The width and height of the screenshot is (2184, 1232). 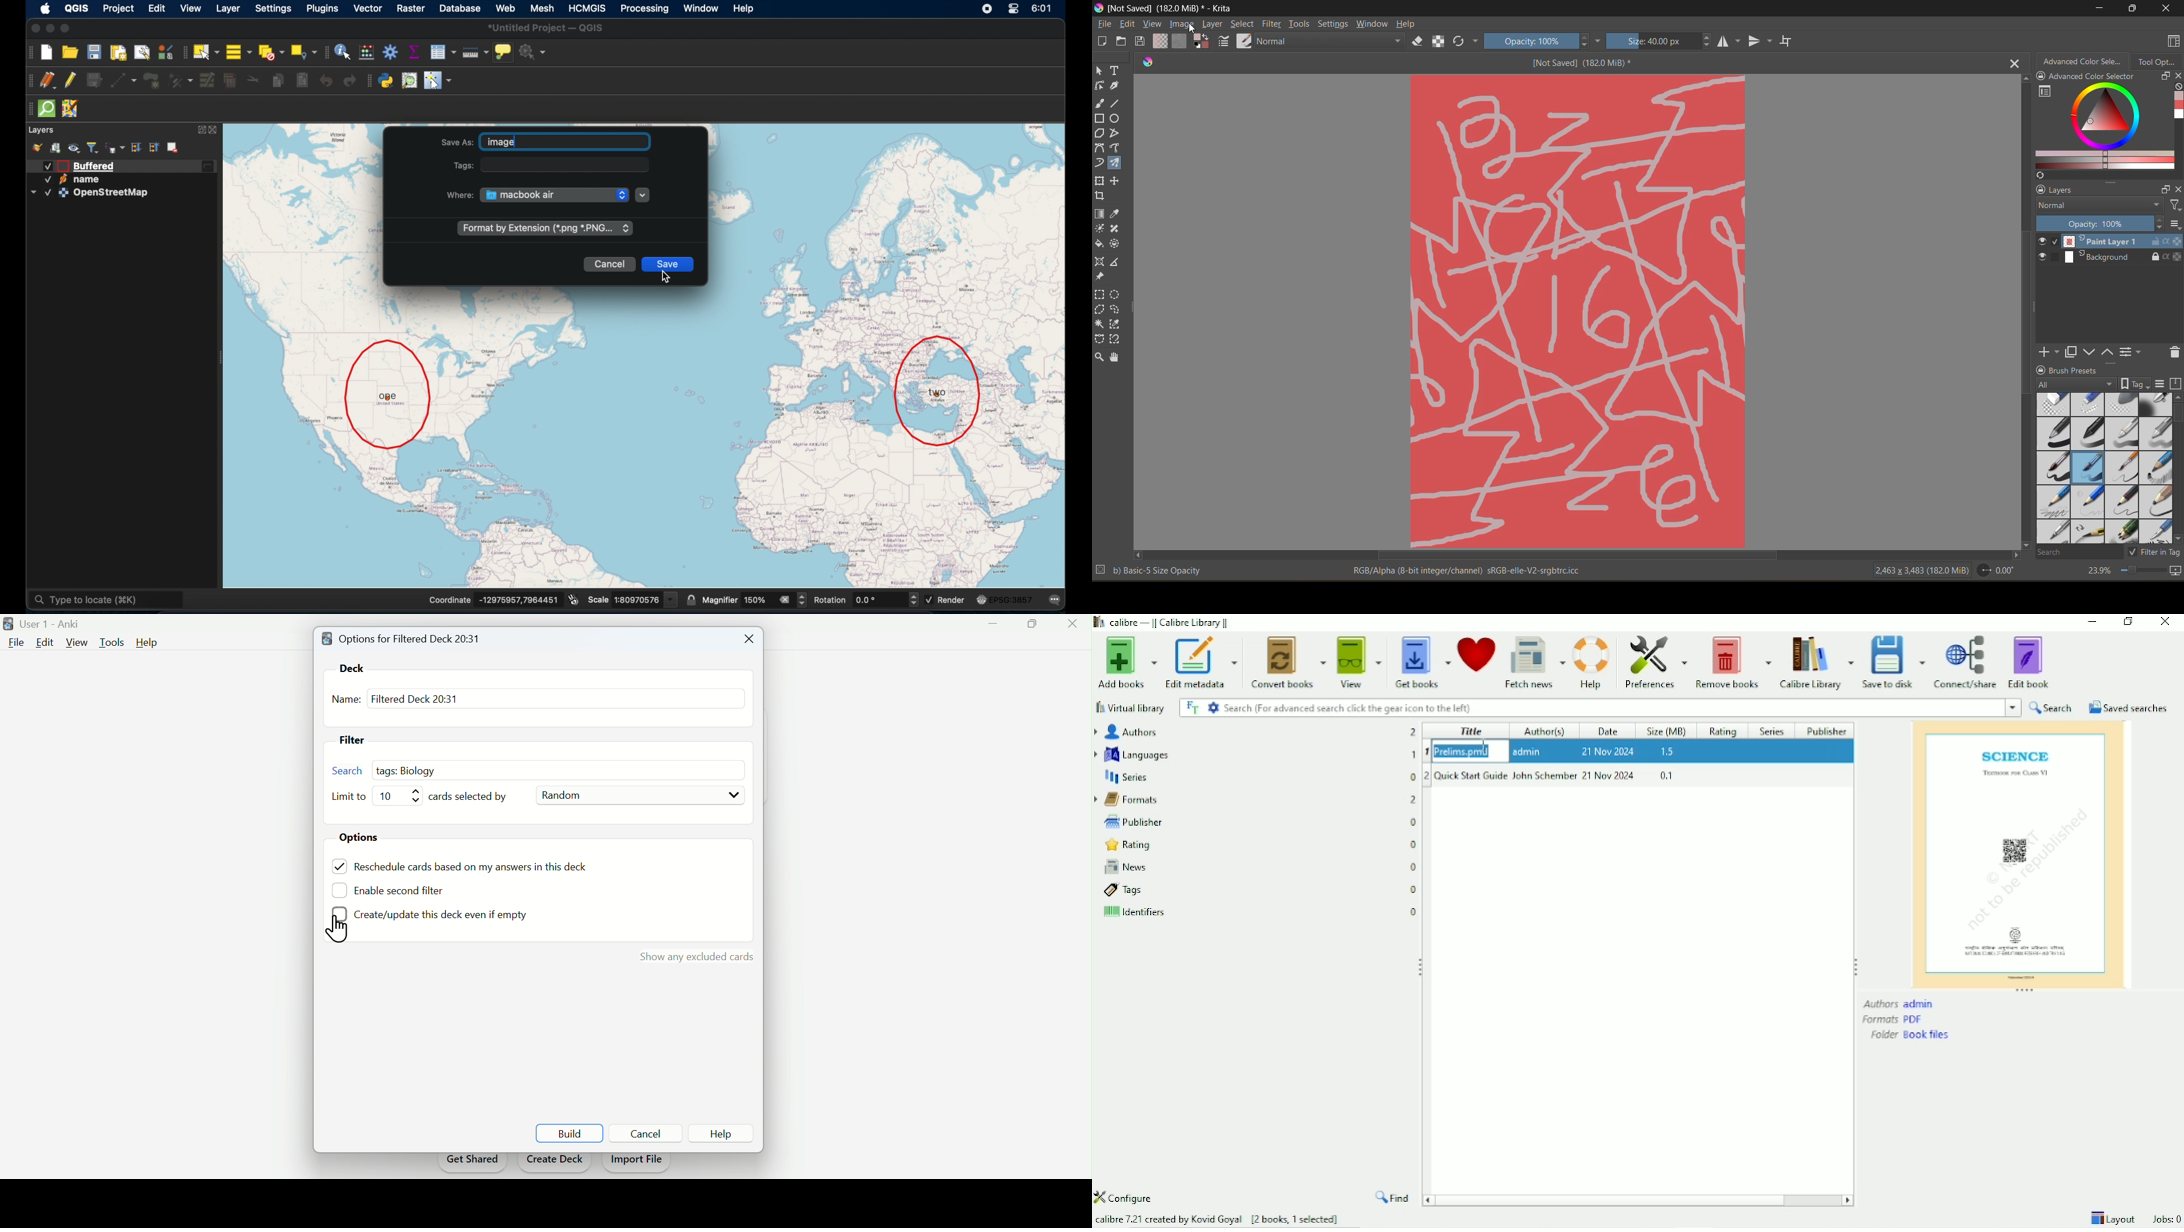 What do you see at coordinates (1580, 556) in the screenshot?
I see `horizontal scroll bar` at bounding box center [1580, 556].